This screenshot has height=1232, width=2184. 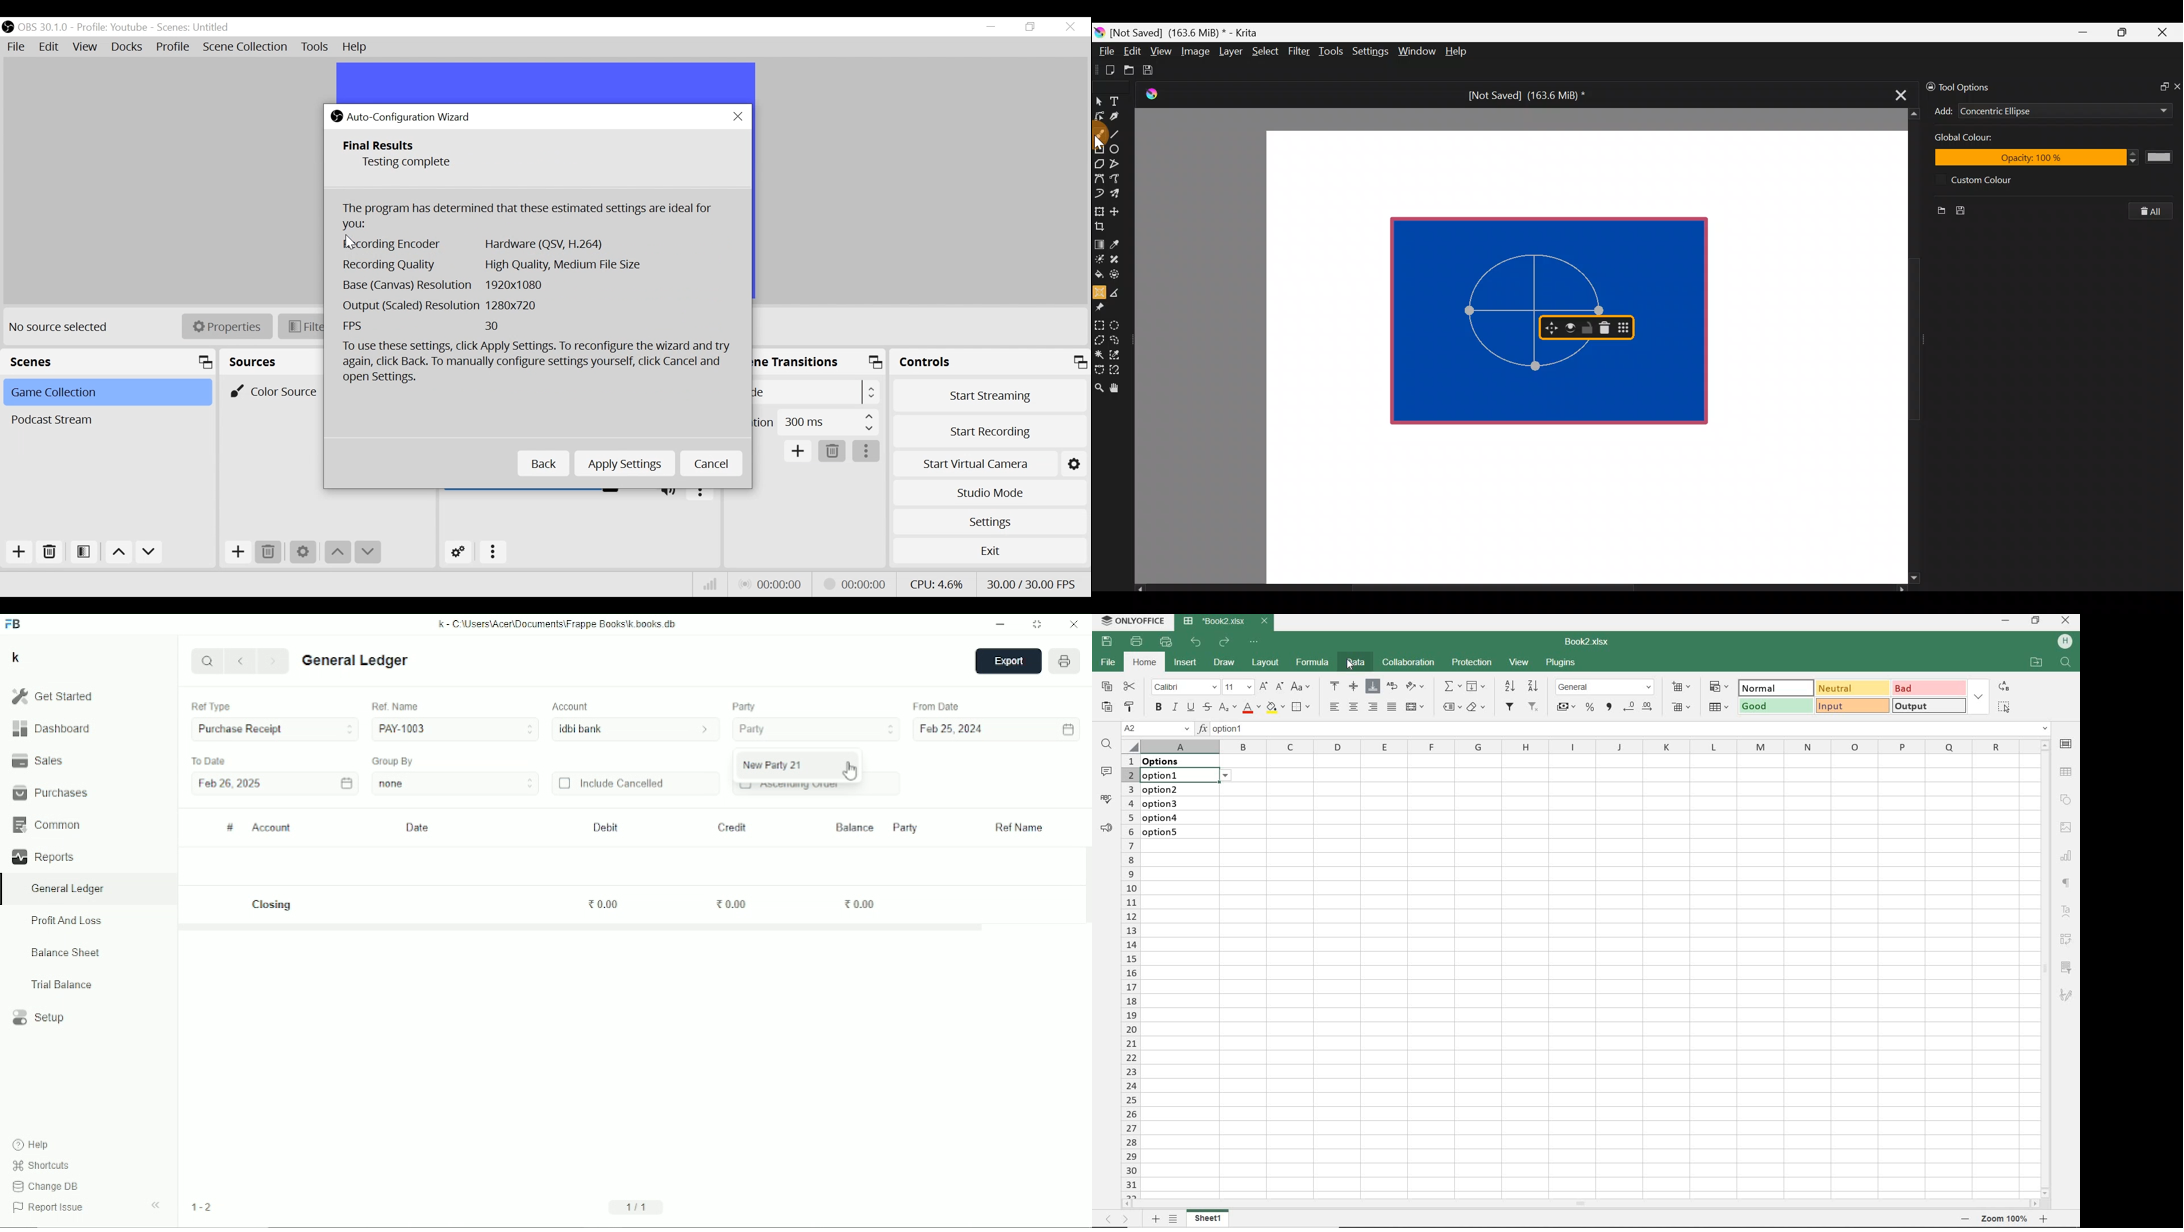 What do you see at coordinates (1522, 96) in the screenshot?
I see `[Not Saved] (163.6 MiB) *` at bounding box center [1522, 96].